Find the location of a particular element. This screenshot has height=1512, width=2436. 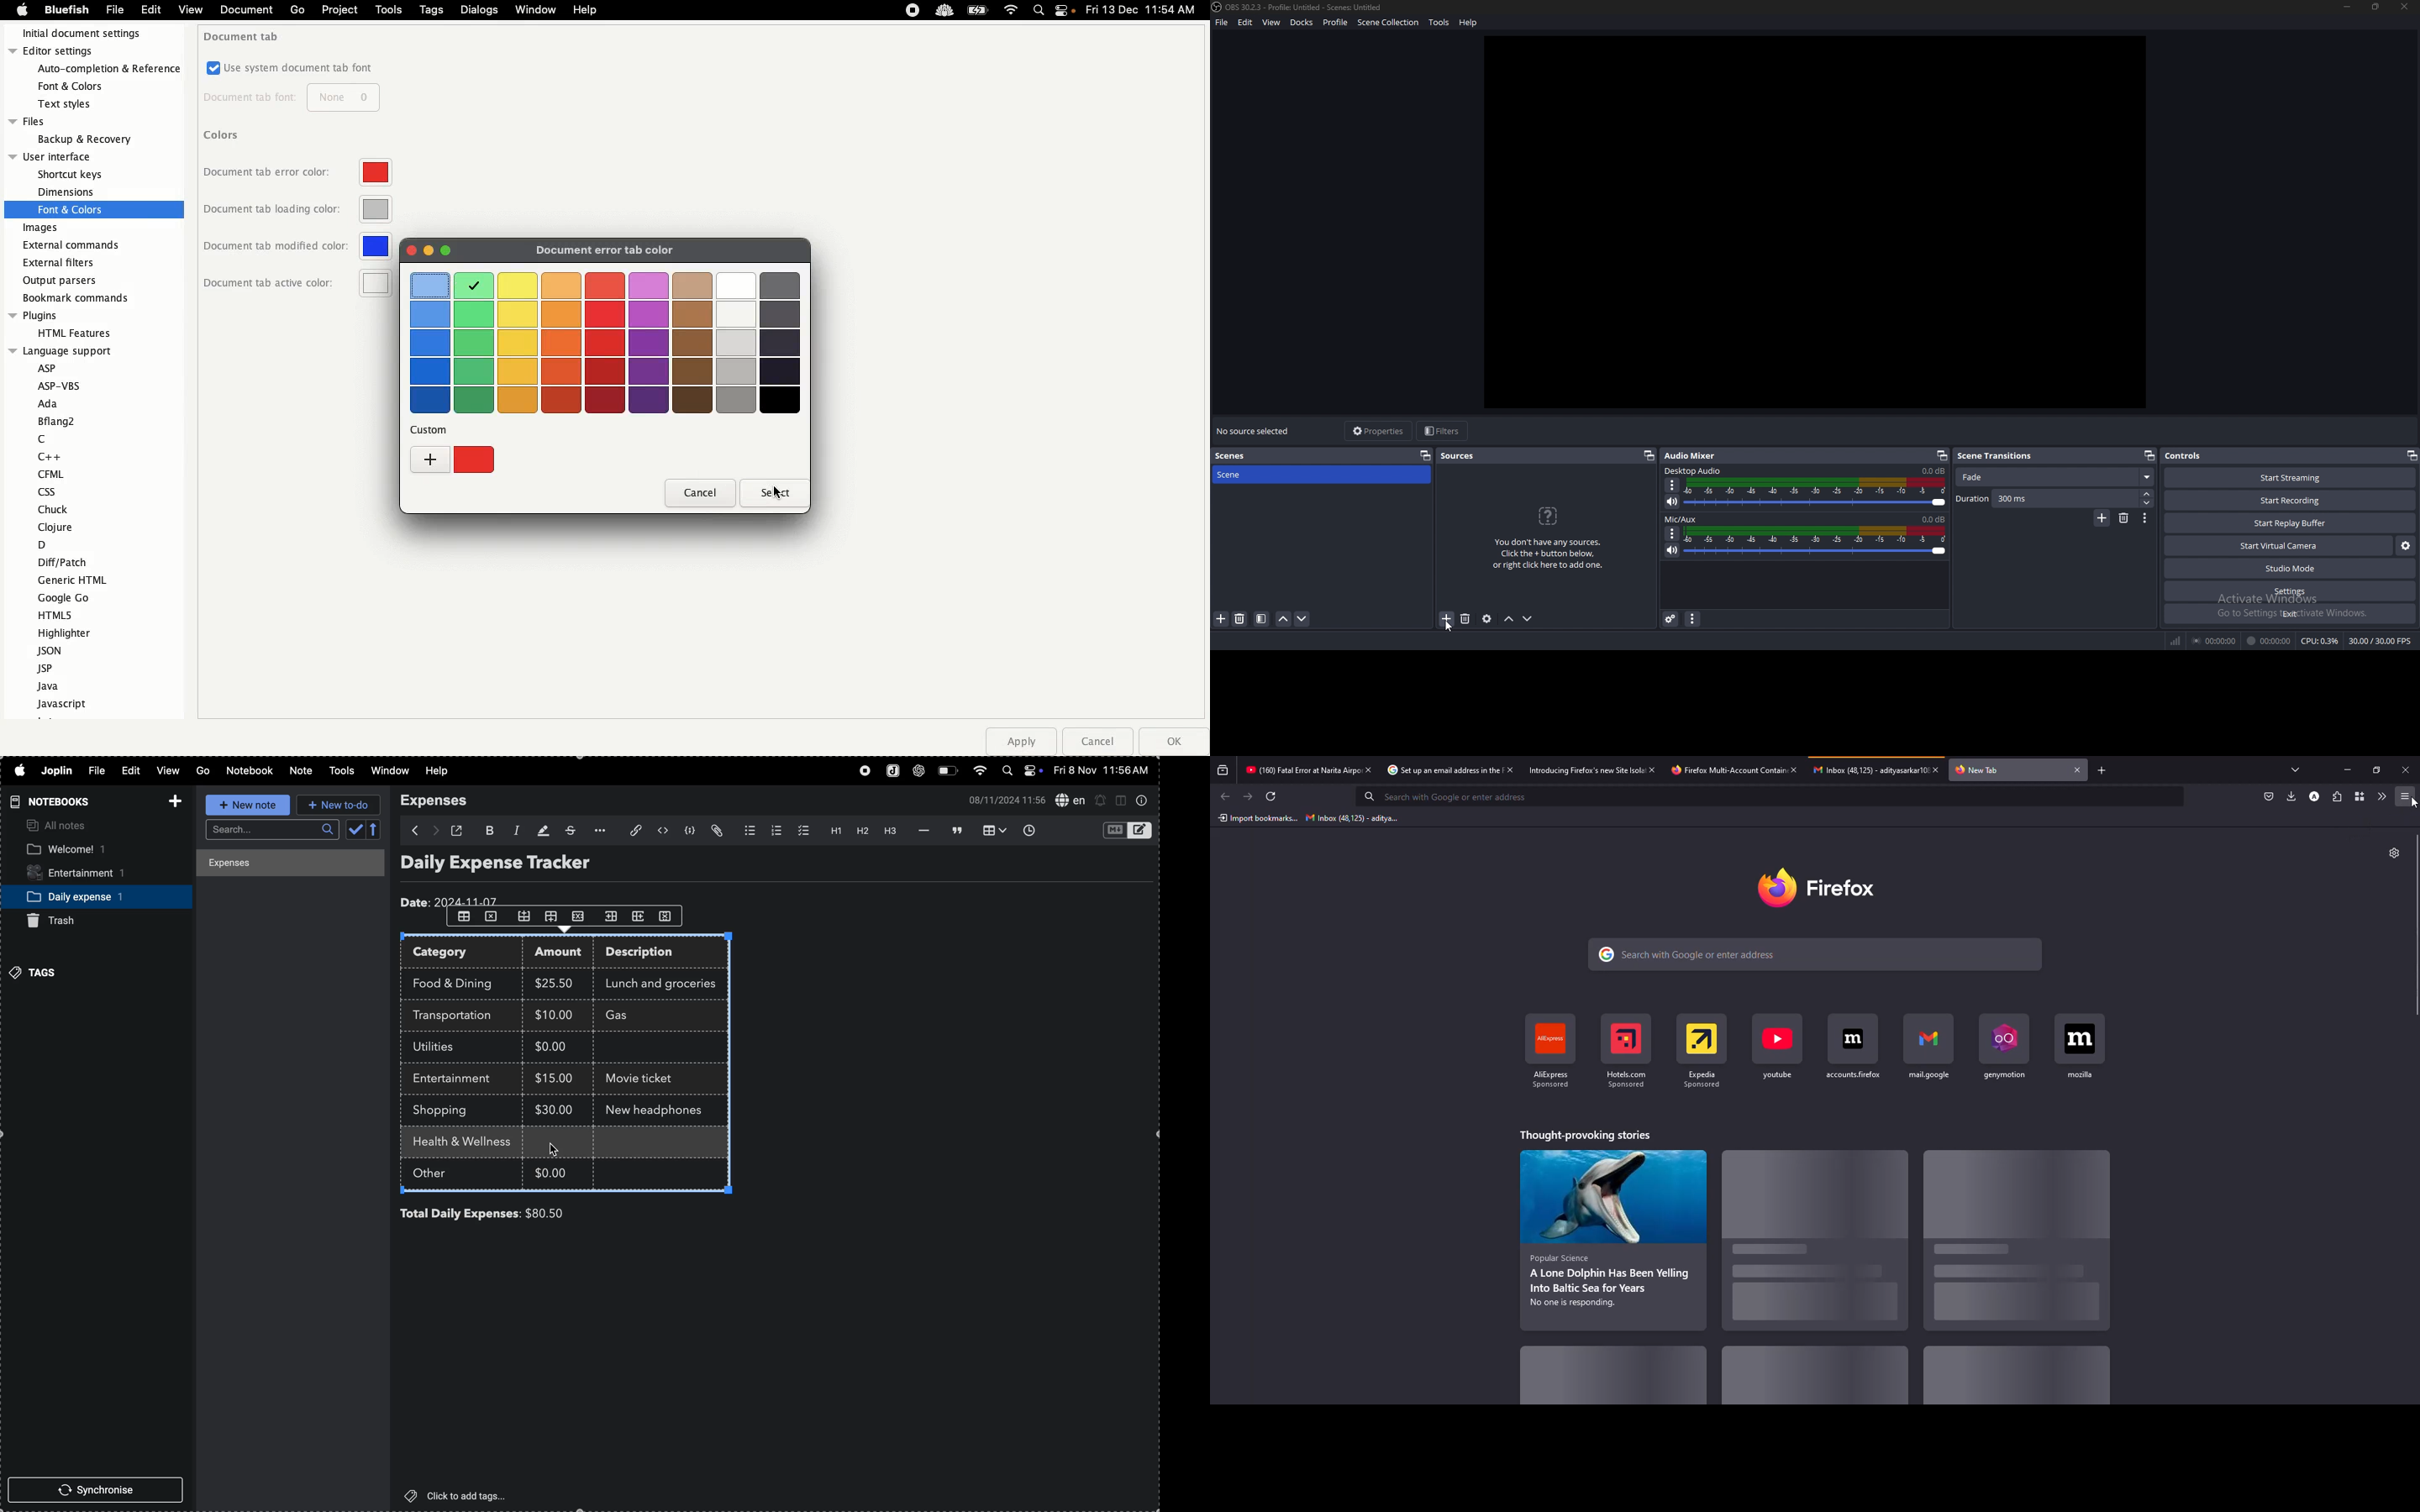

$15.00 is located at coordinates (555, 1077).